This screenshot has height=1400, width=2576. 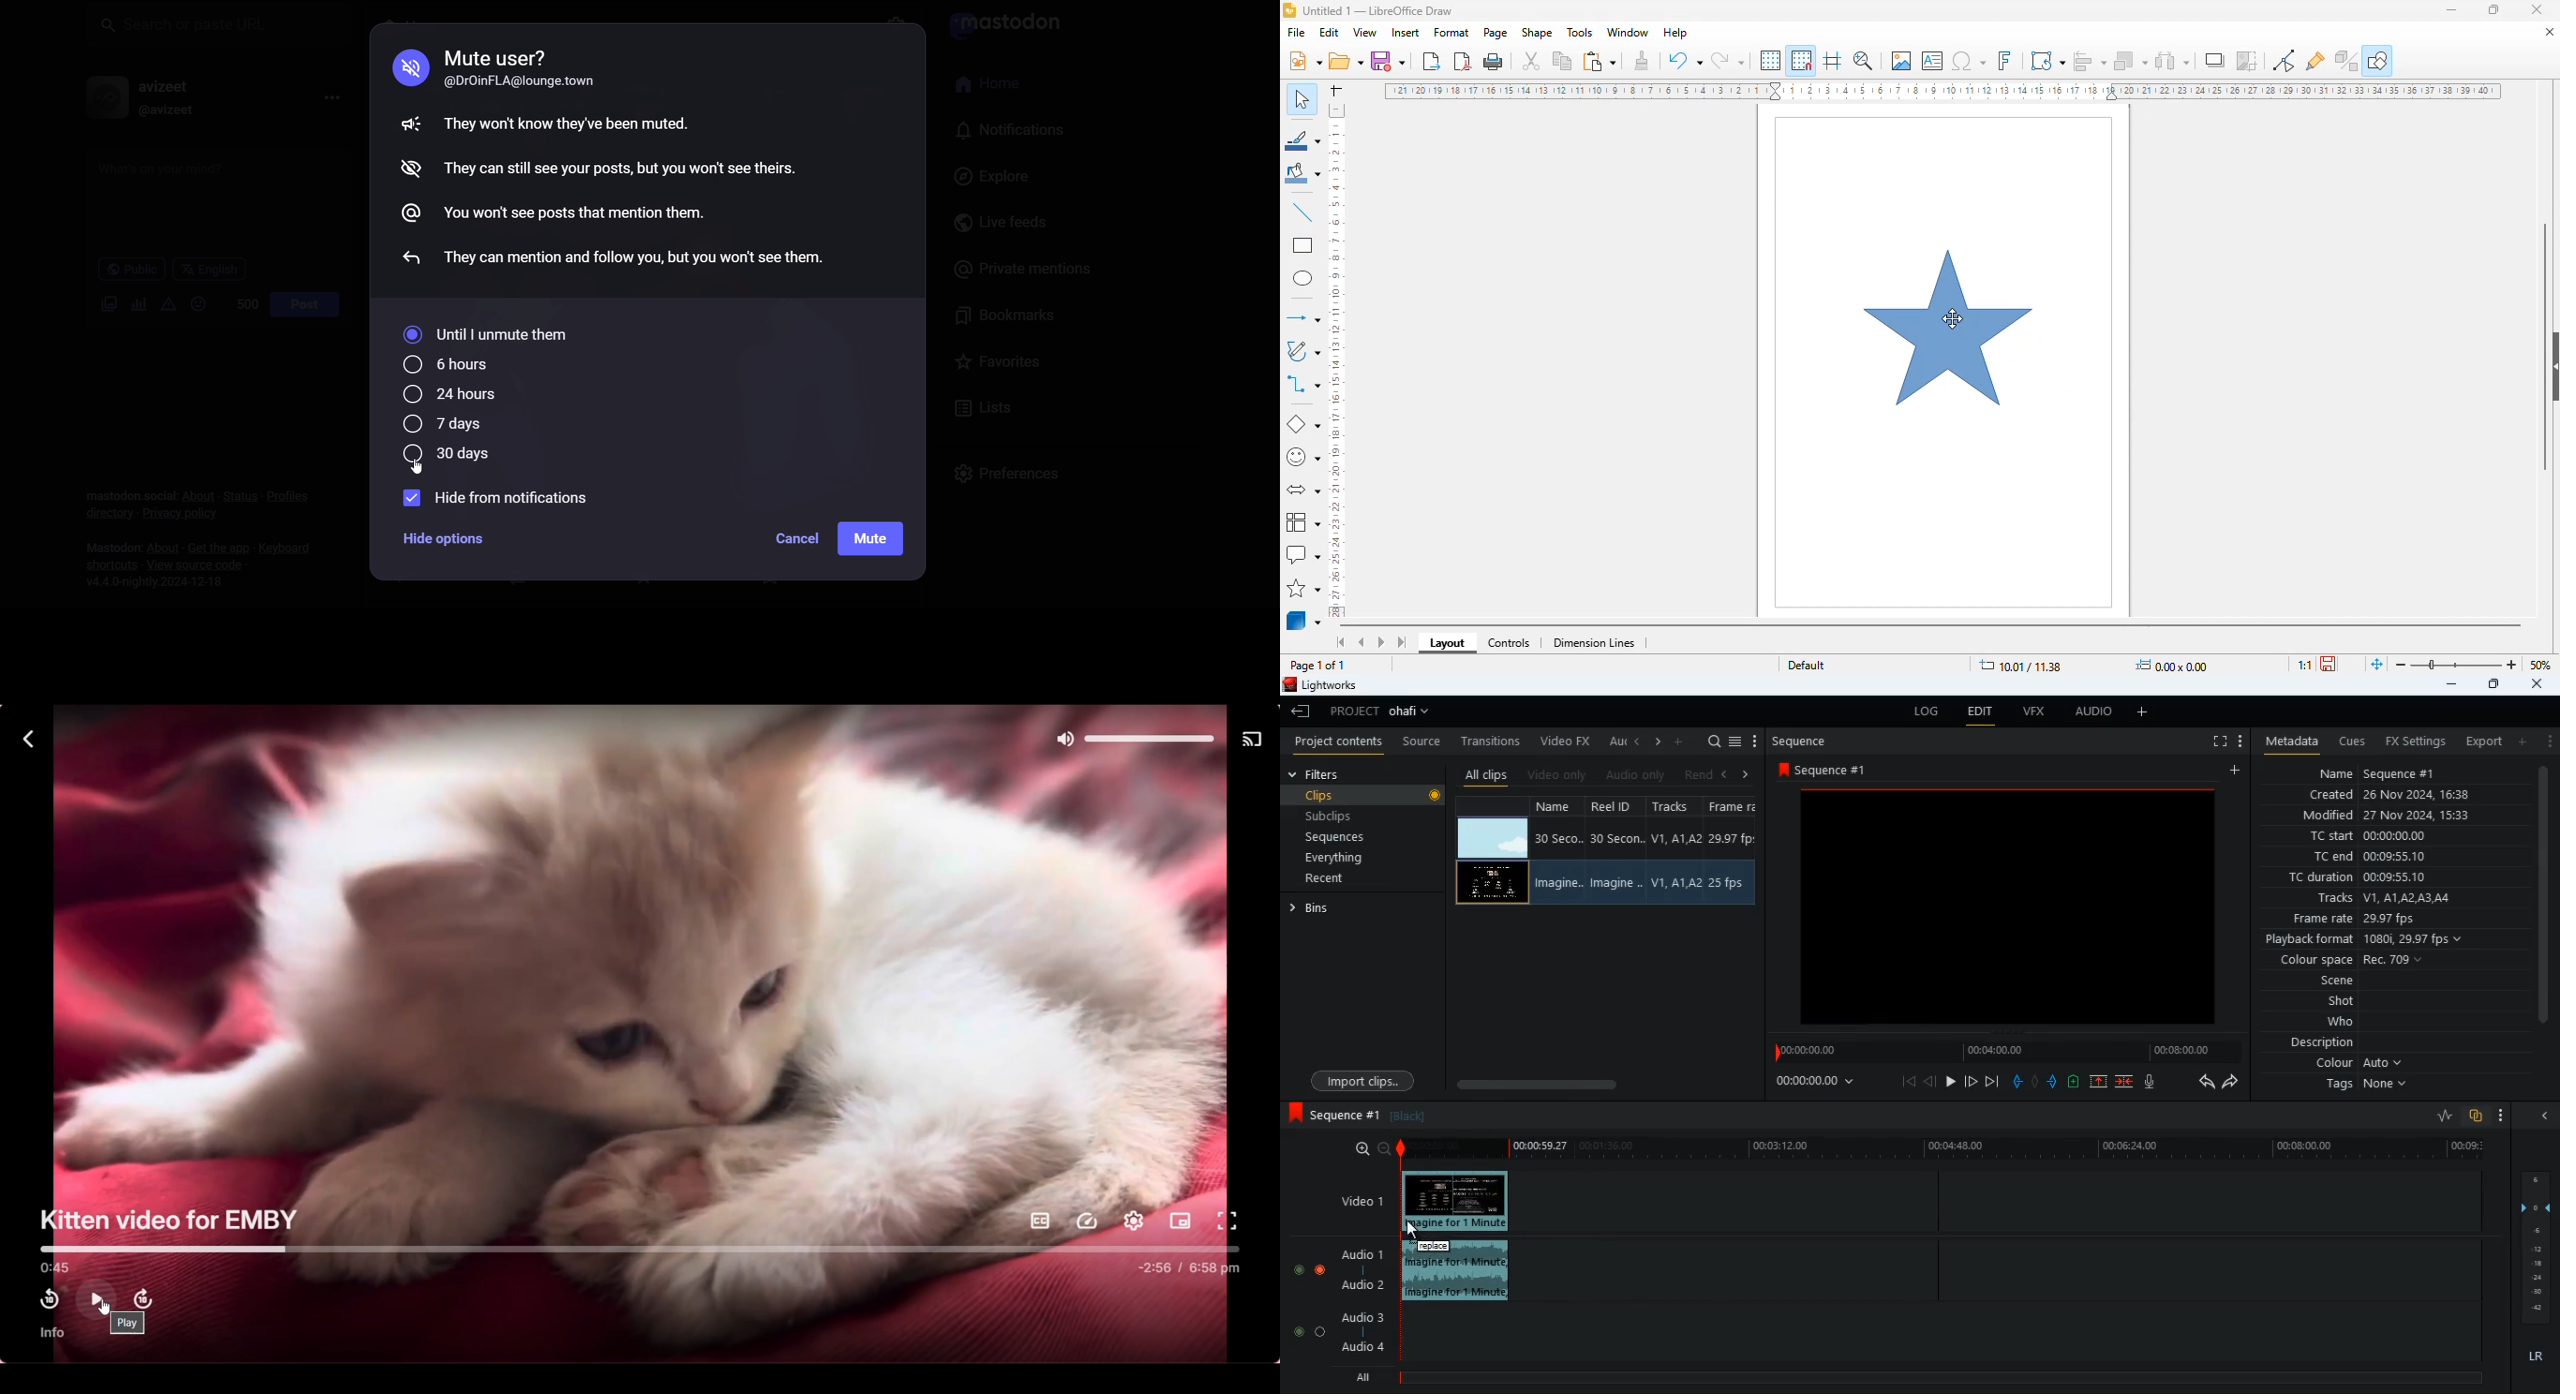 I want to click on Track, so click(x=1678, y=838).